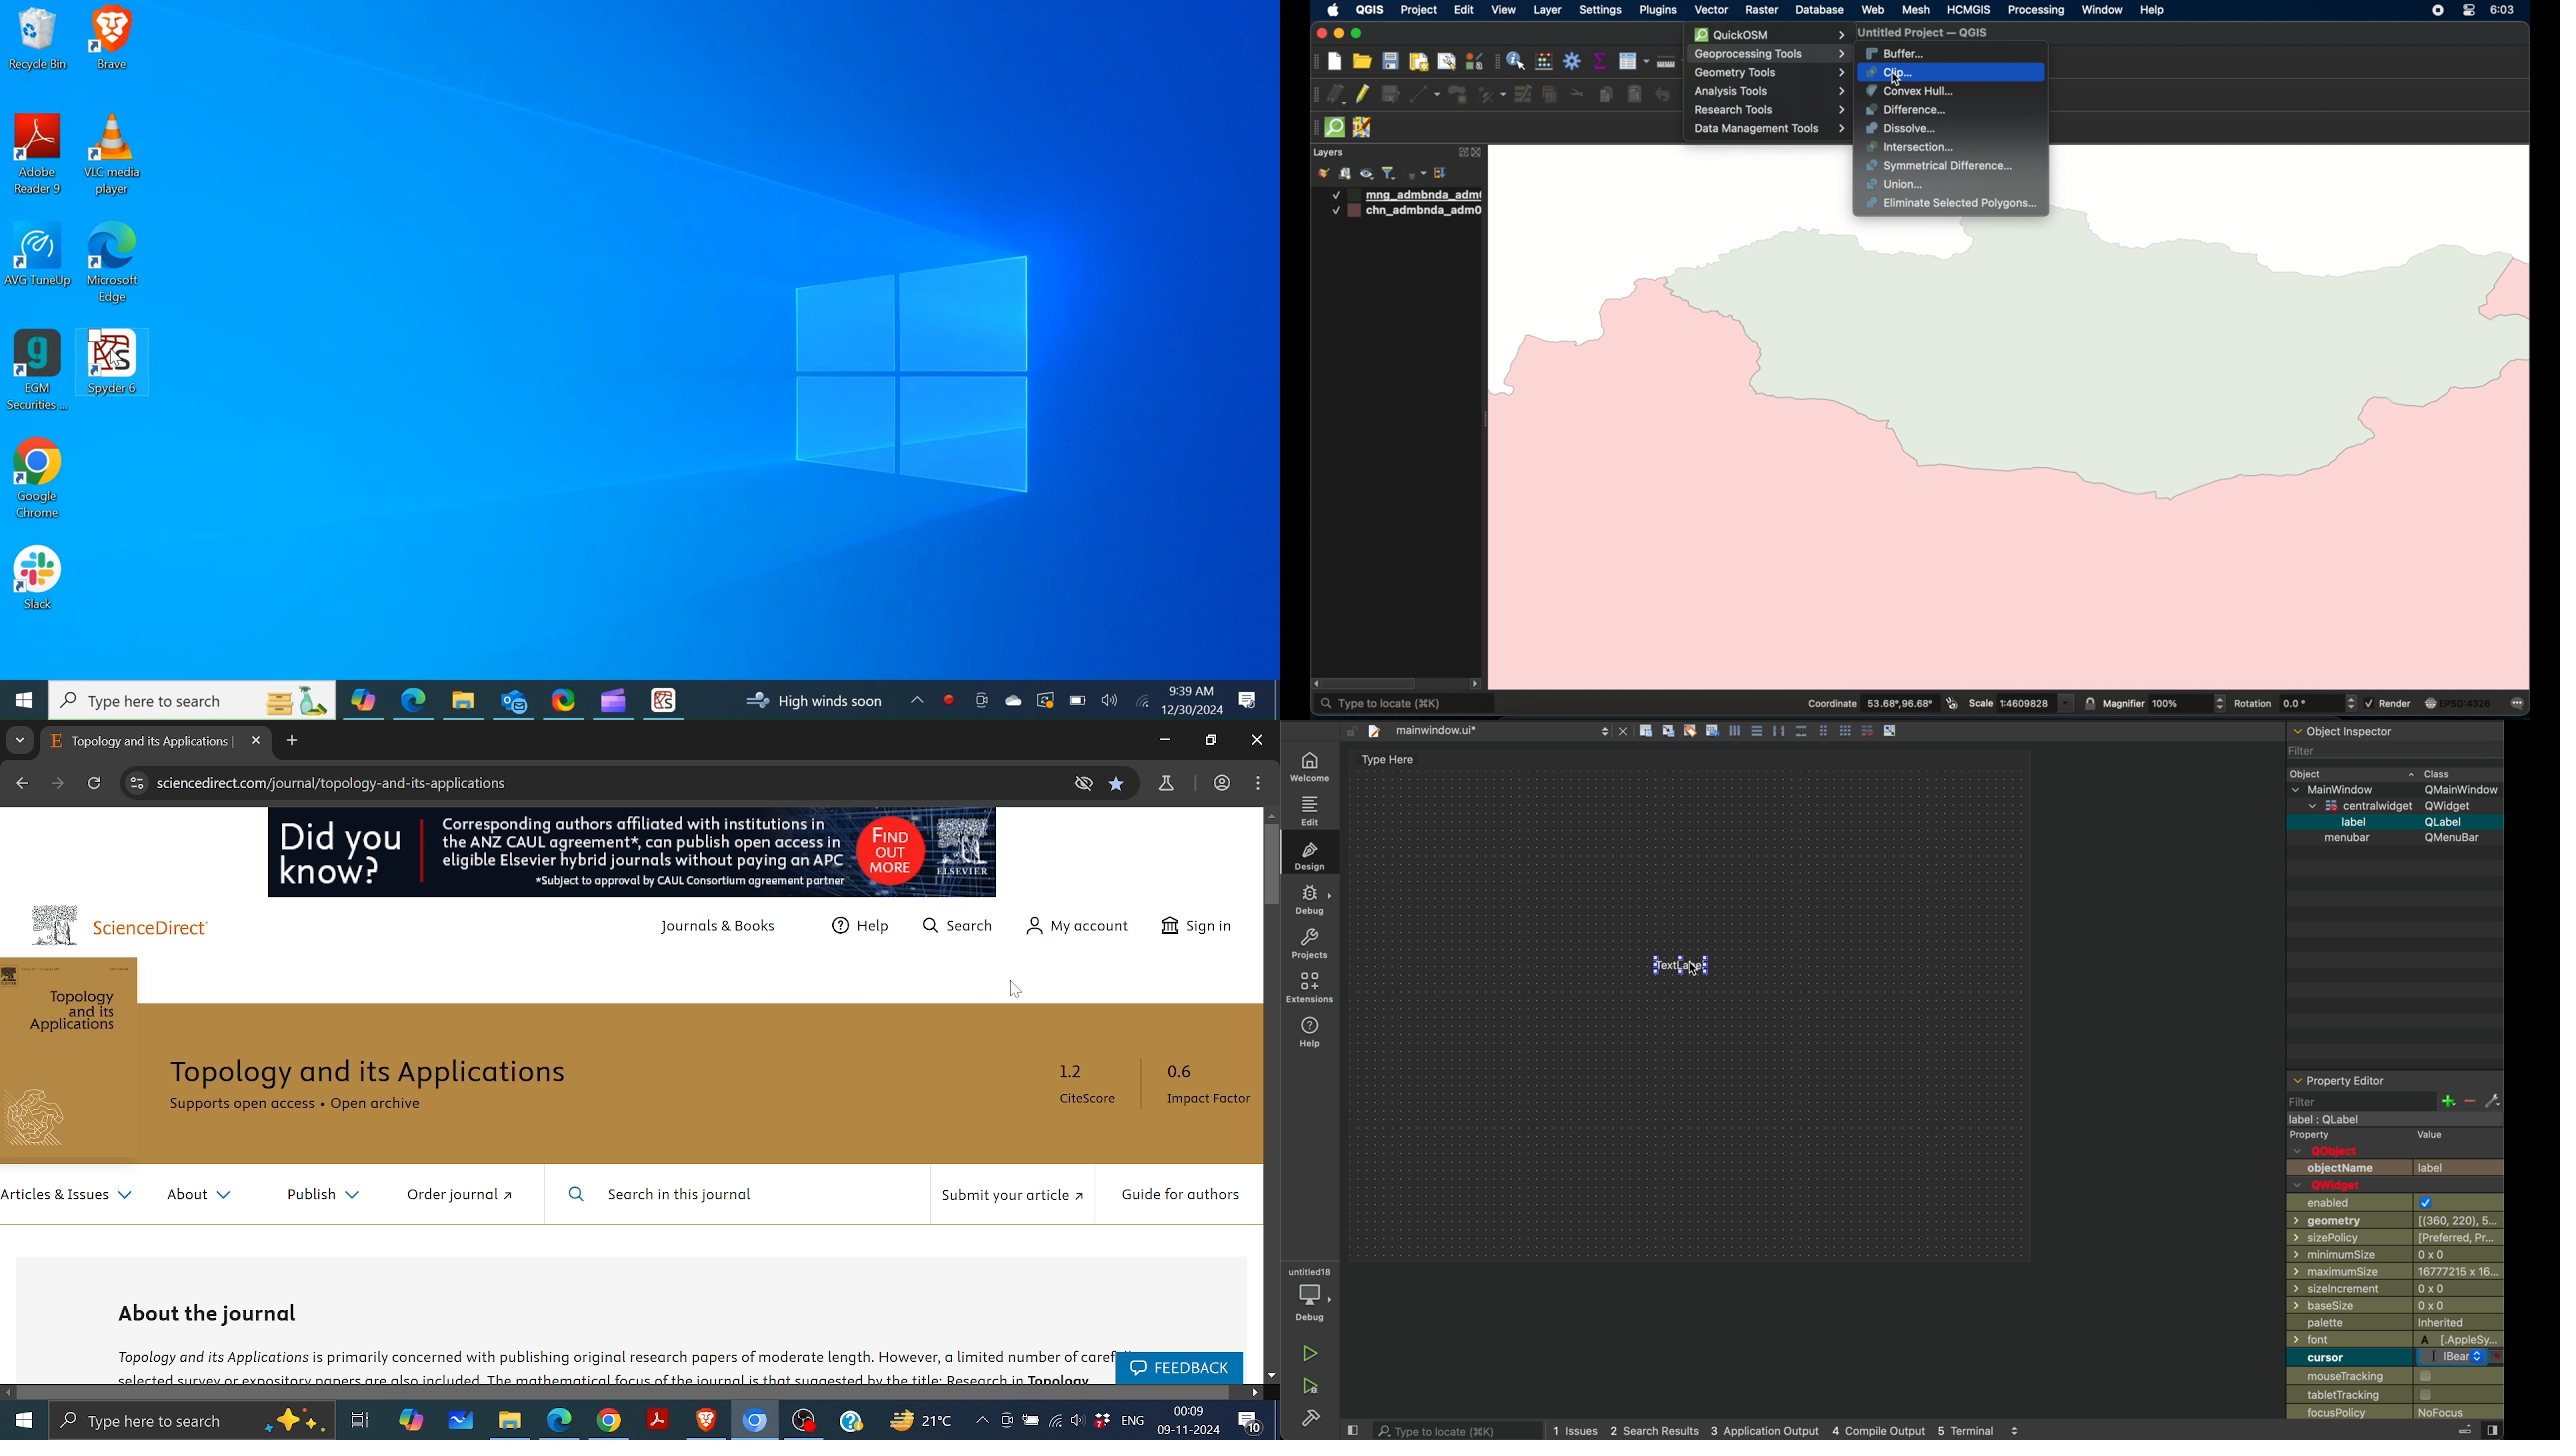 The image size is (2576, 1456). What do you see at coordinates (1133, 1420) in the screenshot?
I see `Eng` at bounding box center [1133, 1420].